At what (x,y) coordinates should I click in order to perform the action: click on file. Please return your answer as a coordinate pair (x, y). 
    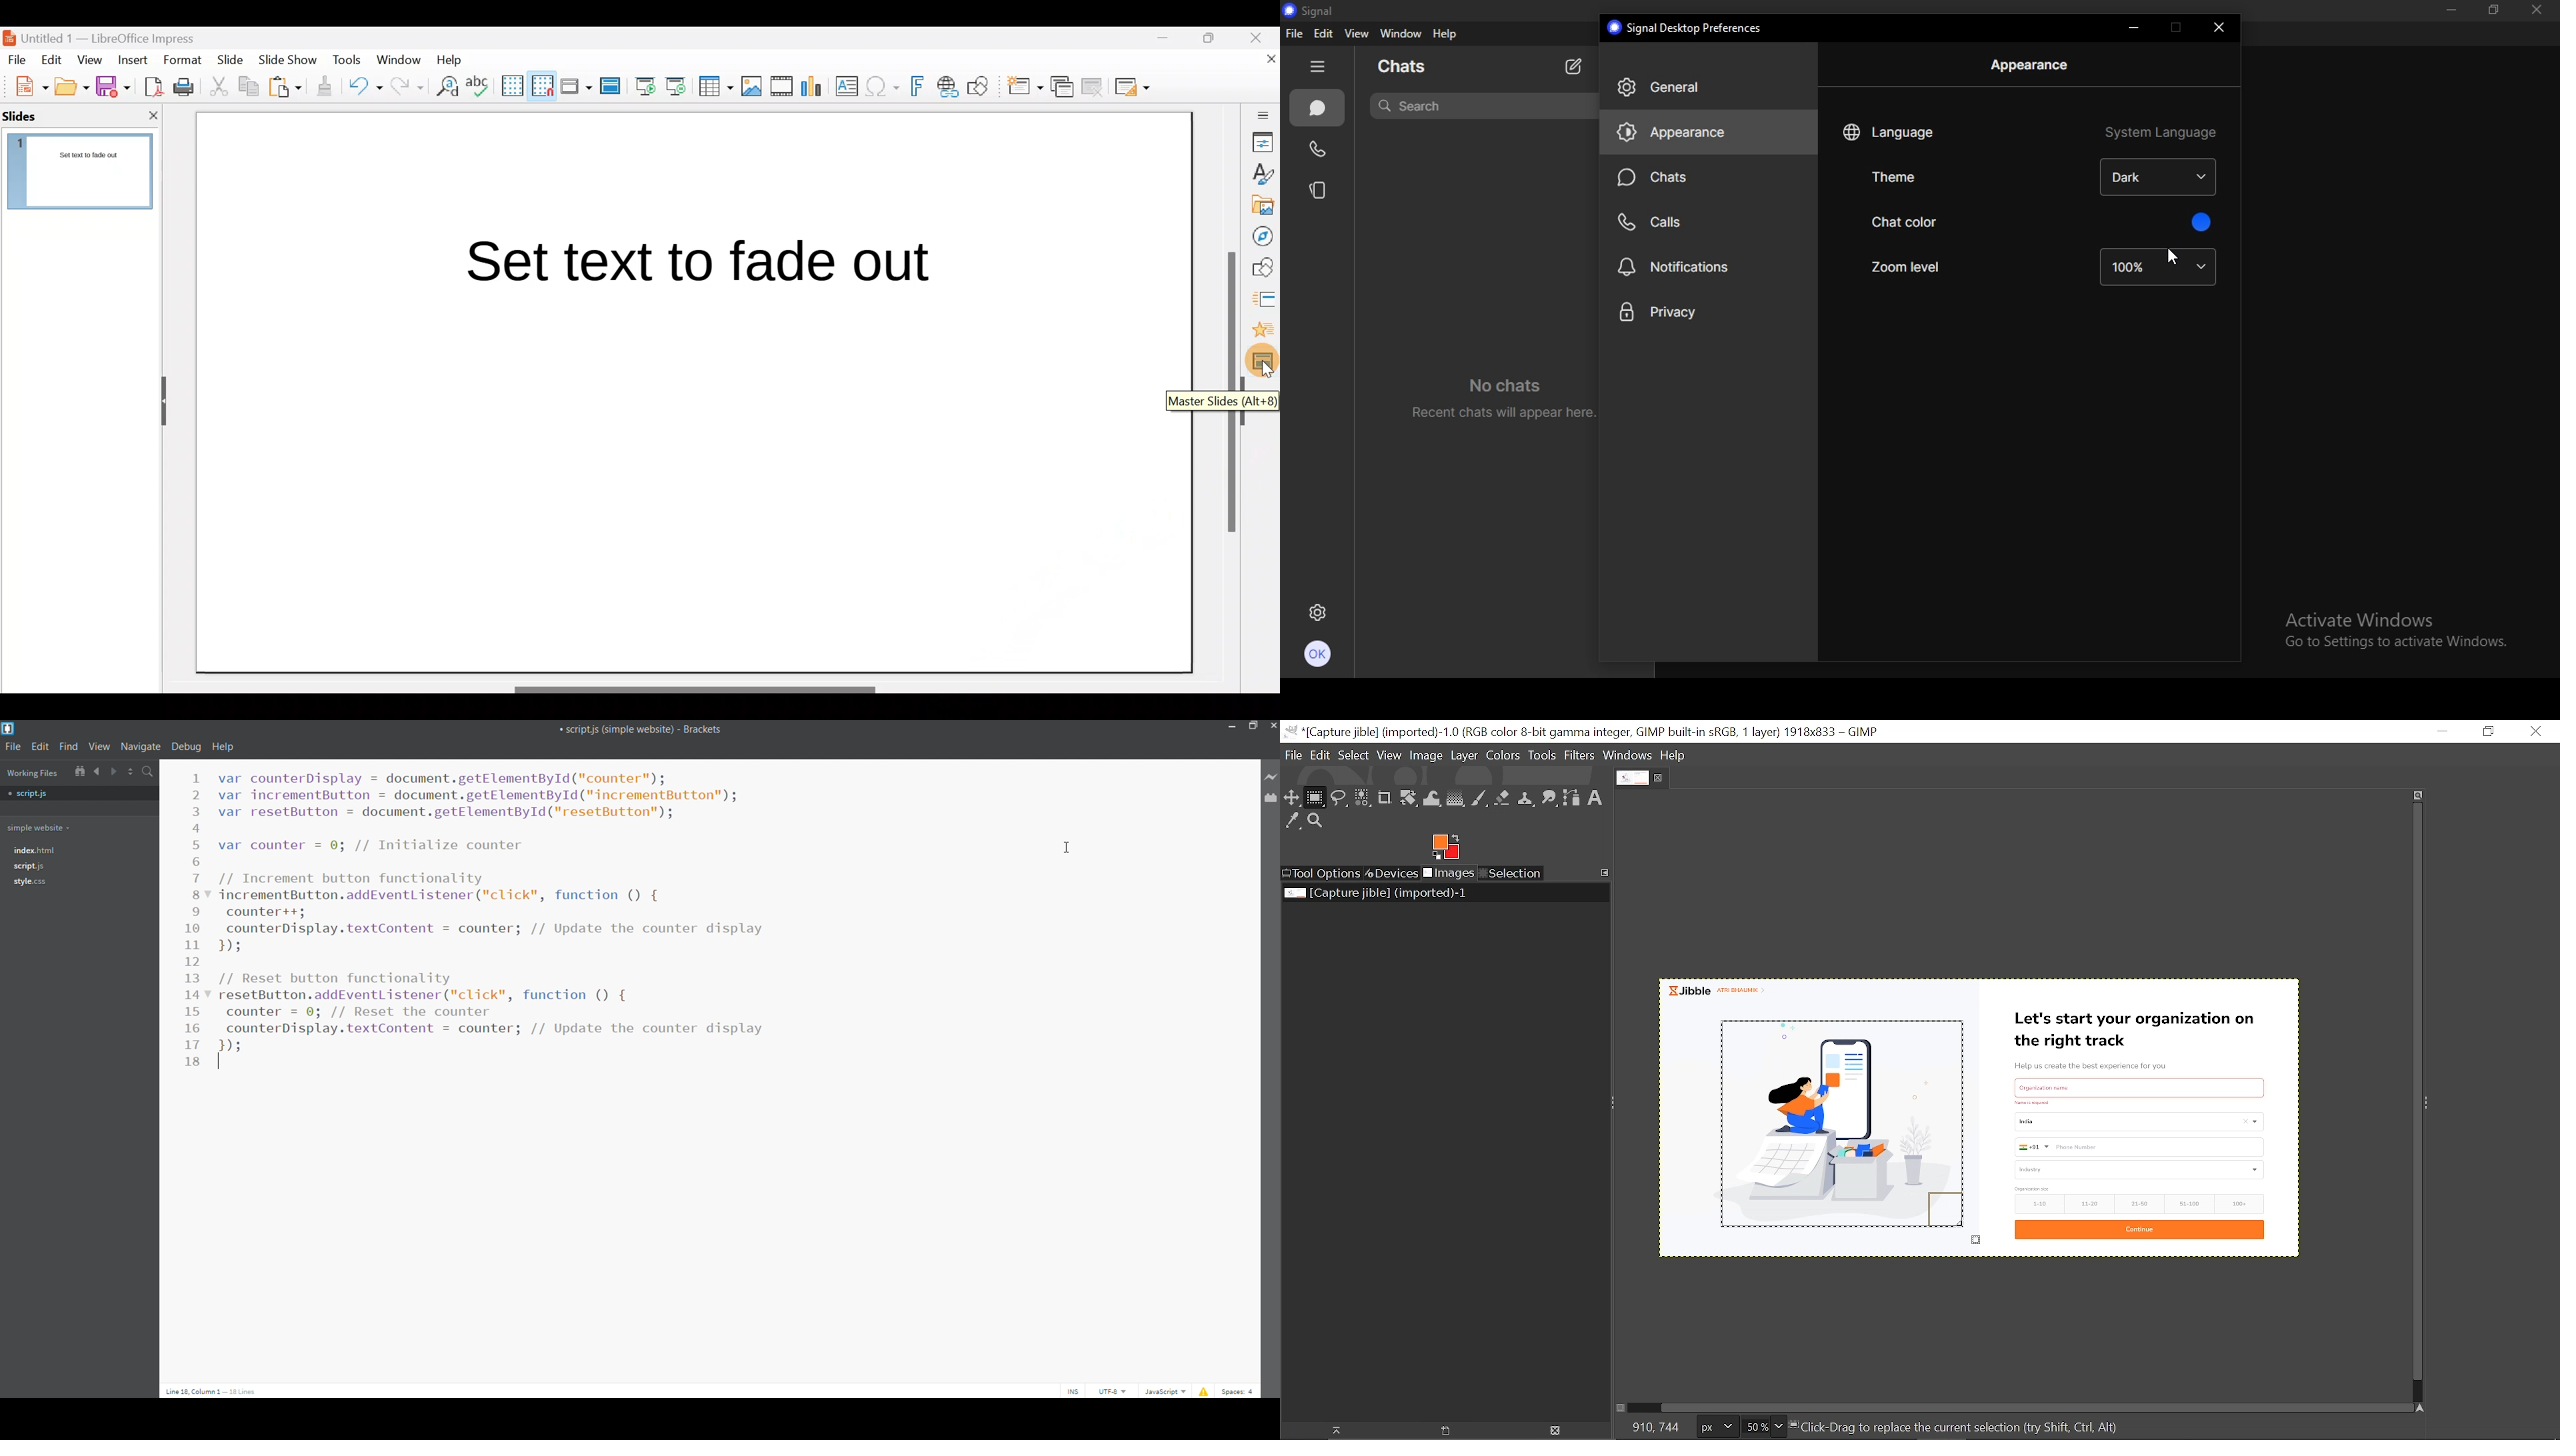
    Looking at the image, I should click on (1295, 35).